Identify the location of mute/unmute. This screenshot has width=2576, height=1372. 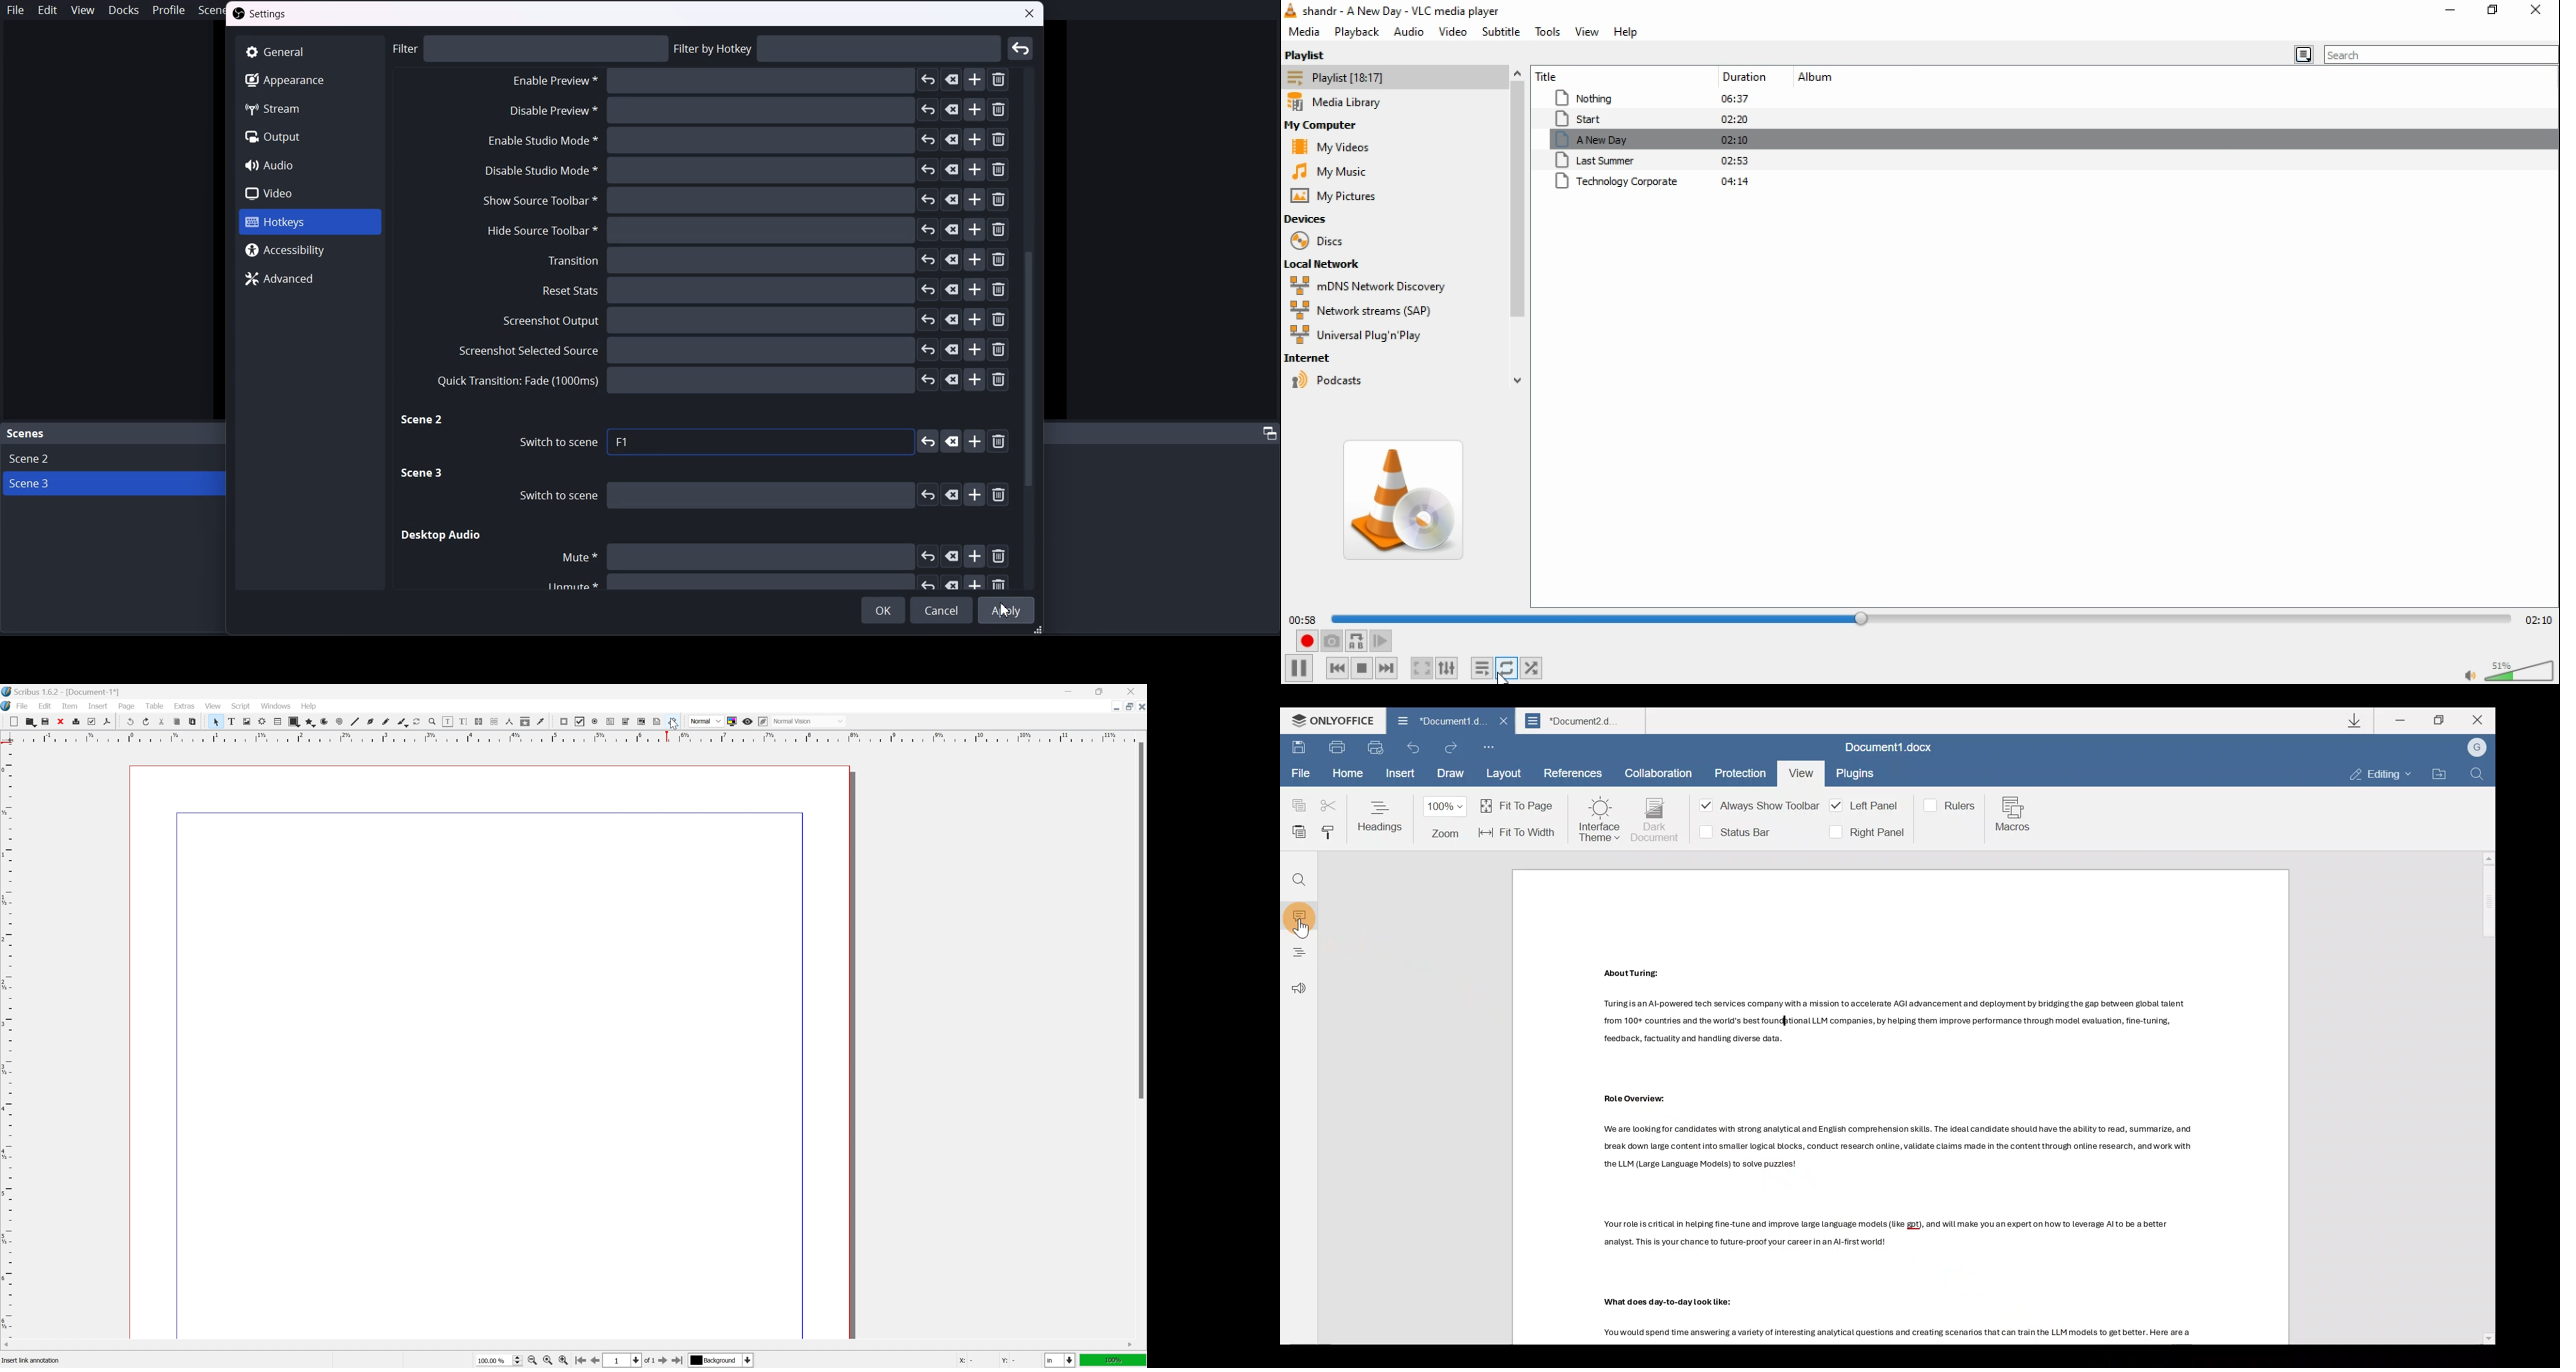
(2467, 676).